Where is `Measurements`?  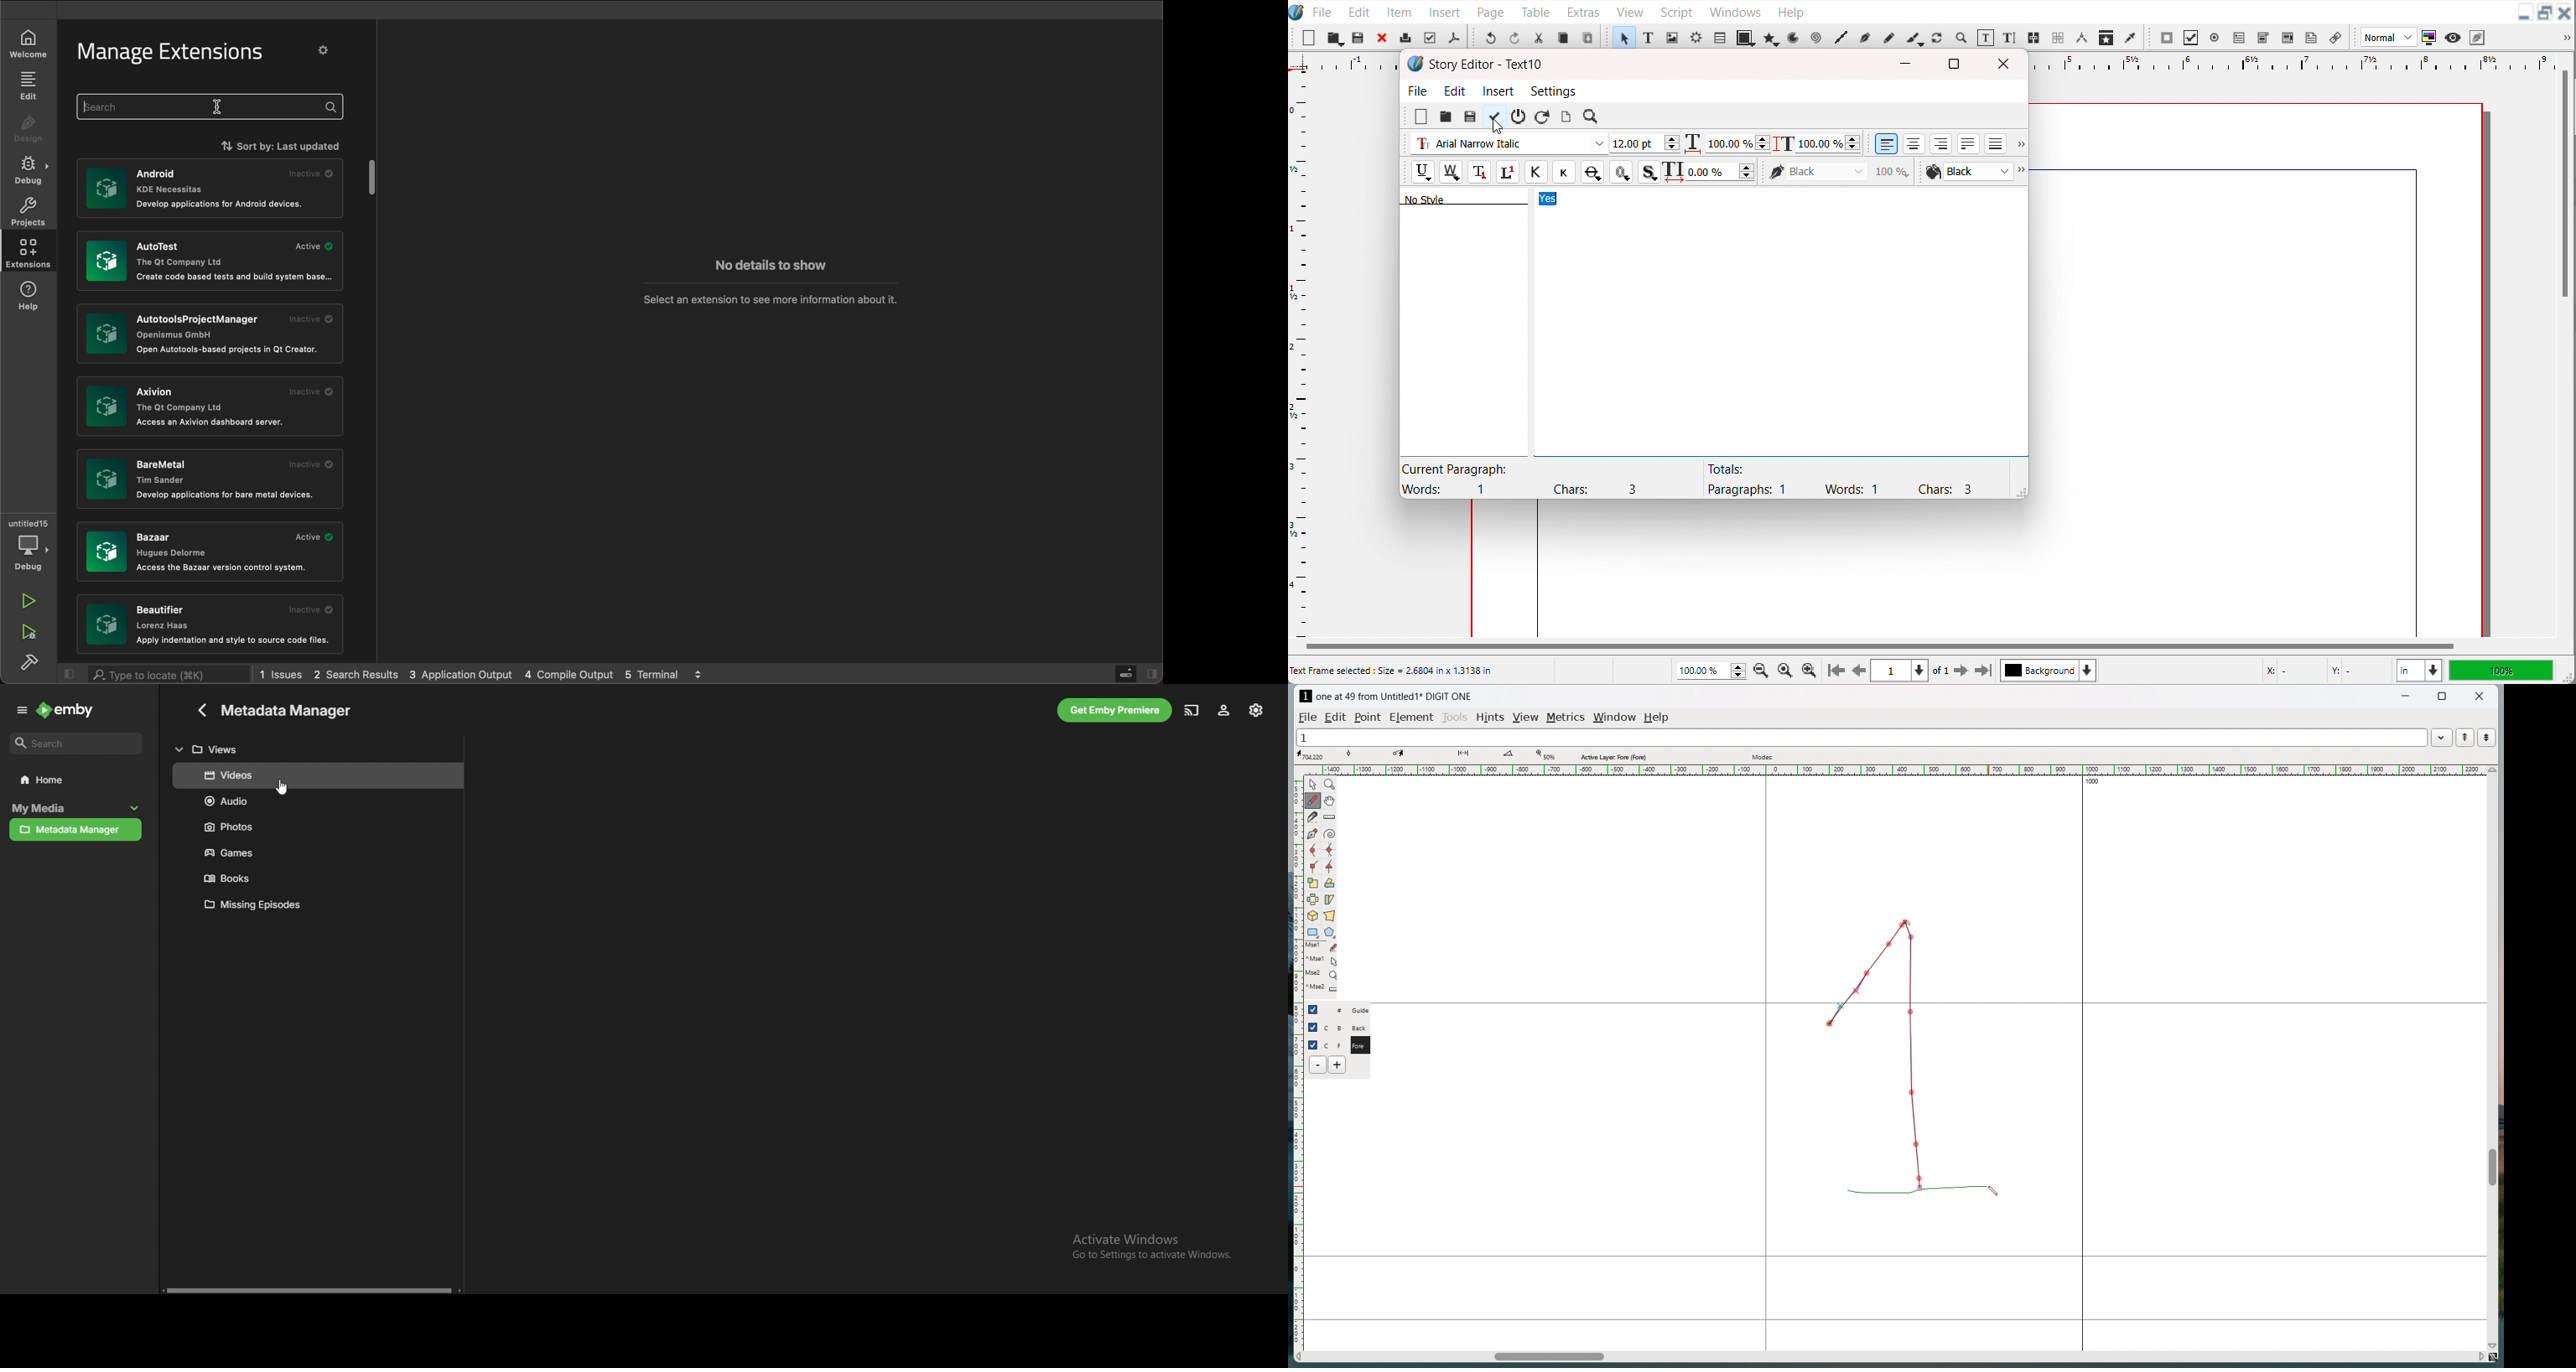 Measurements is located at coordinates (2081, 38).